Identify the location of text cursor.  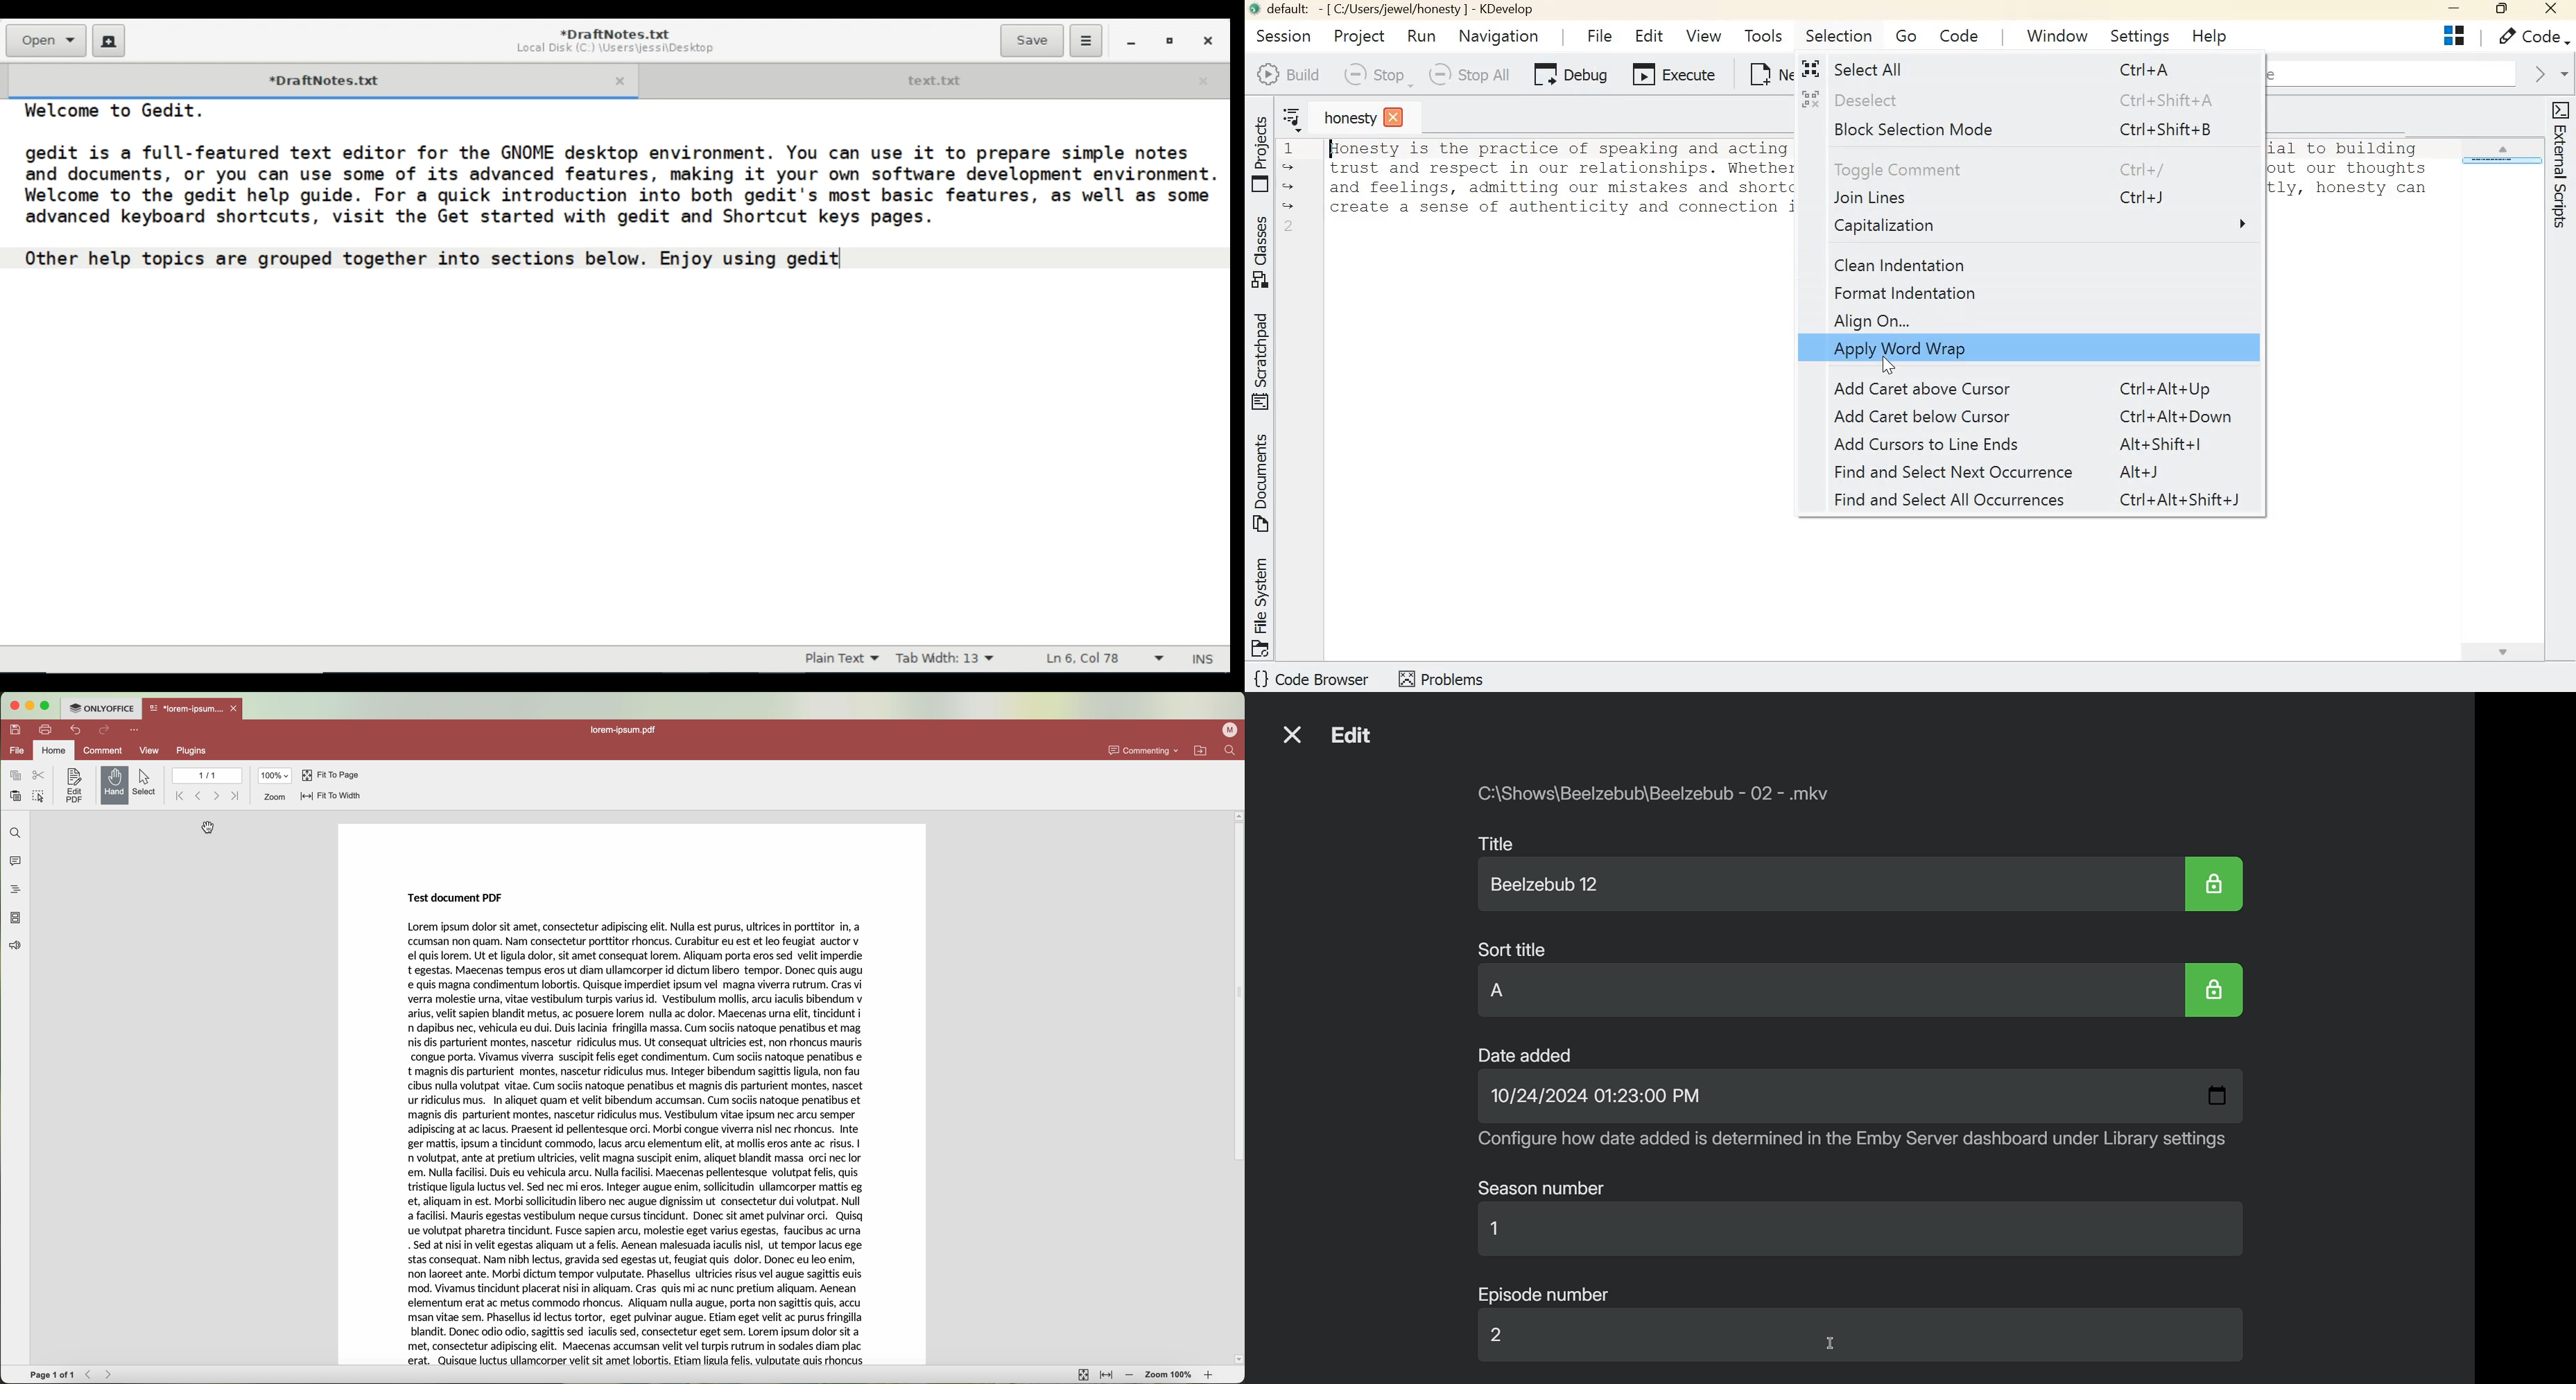
(843, 261).